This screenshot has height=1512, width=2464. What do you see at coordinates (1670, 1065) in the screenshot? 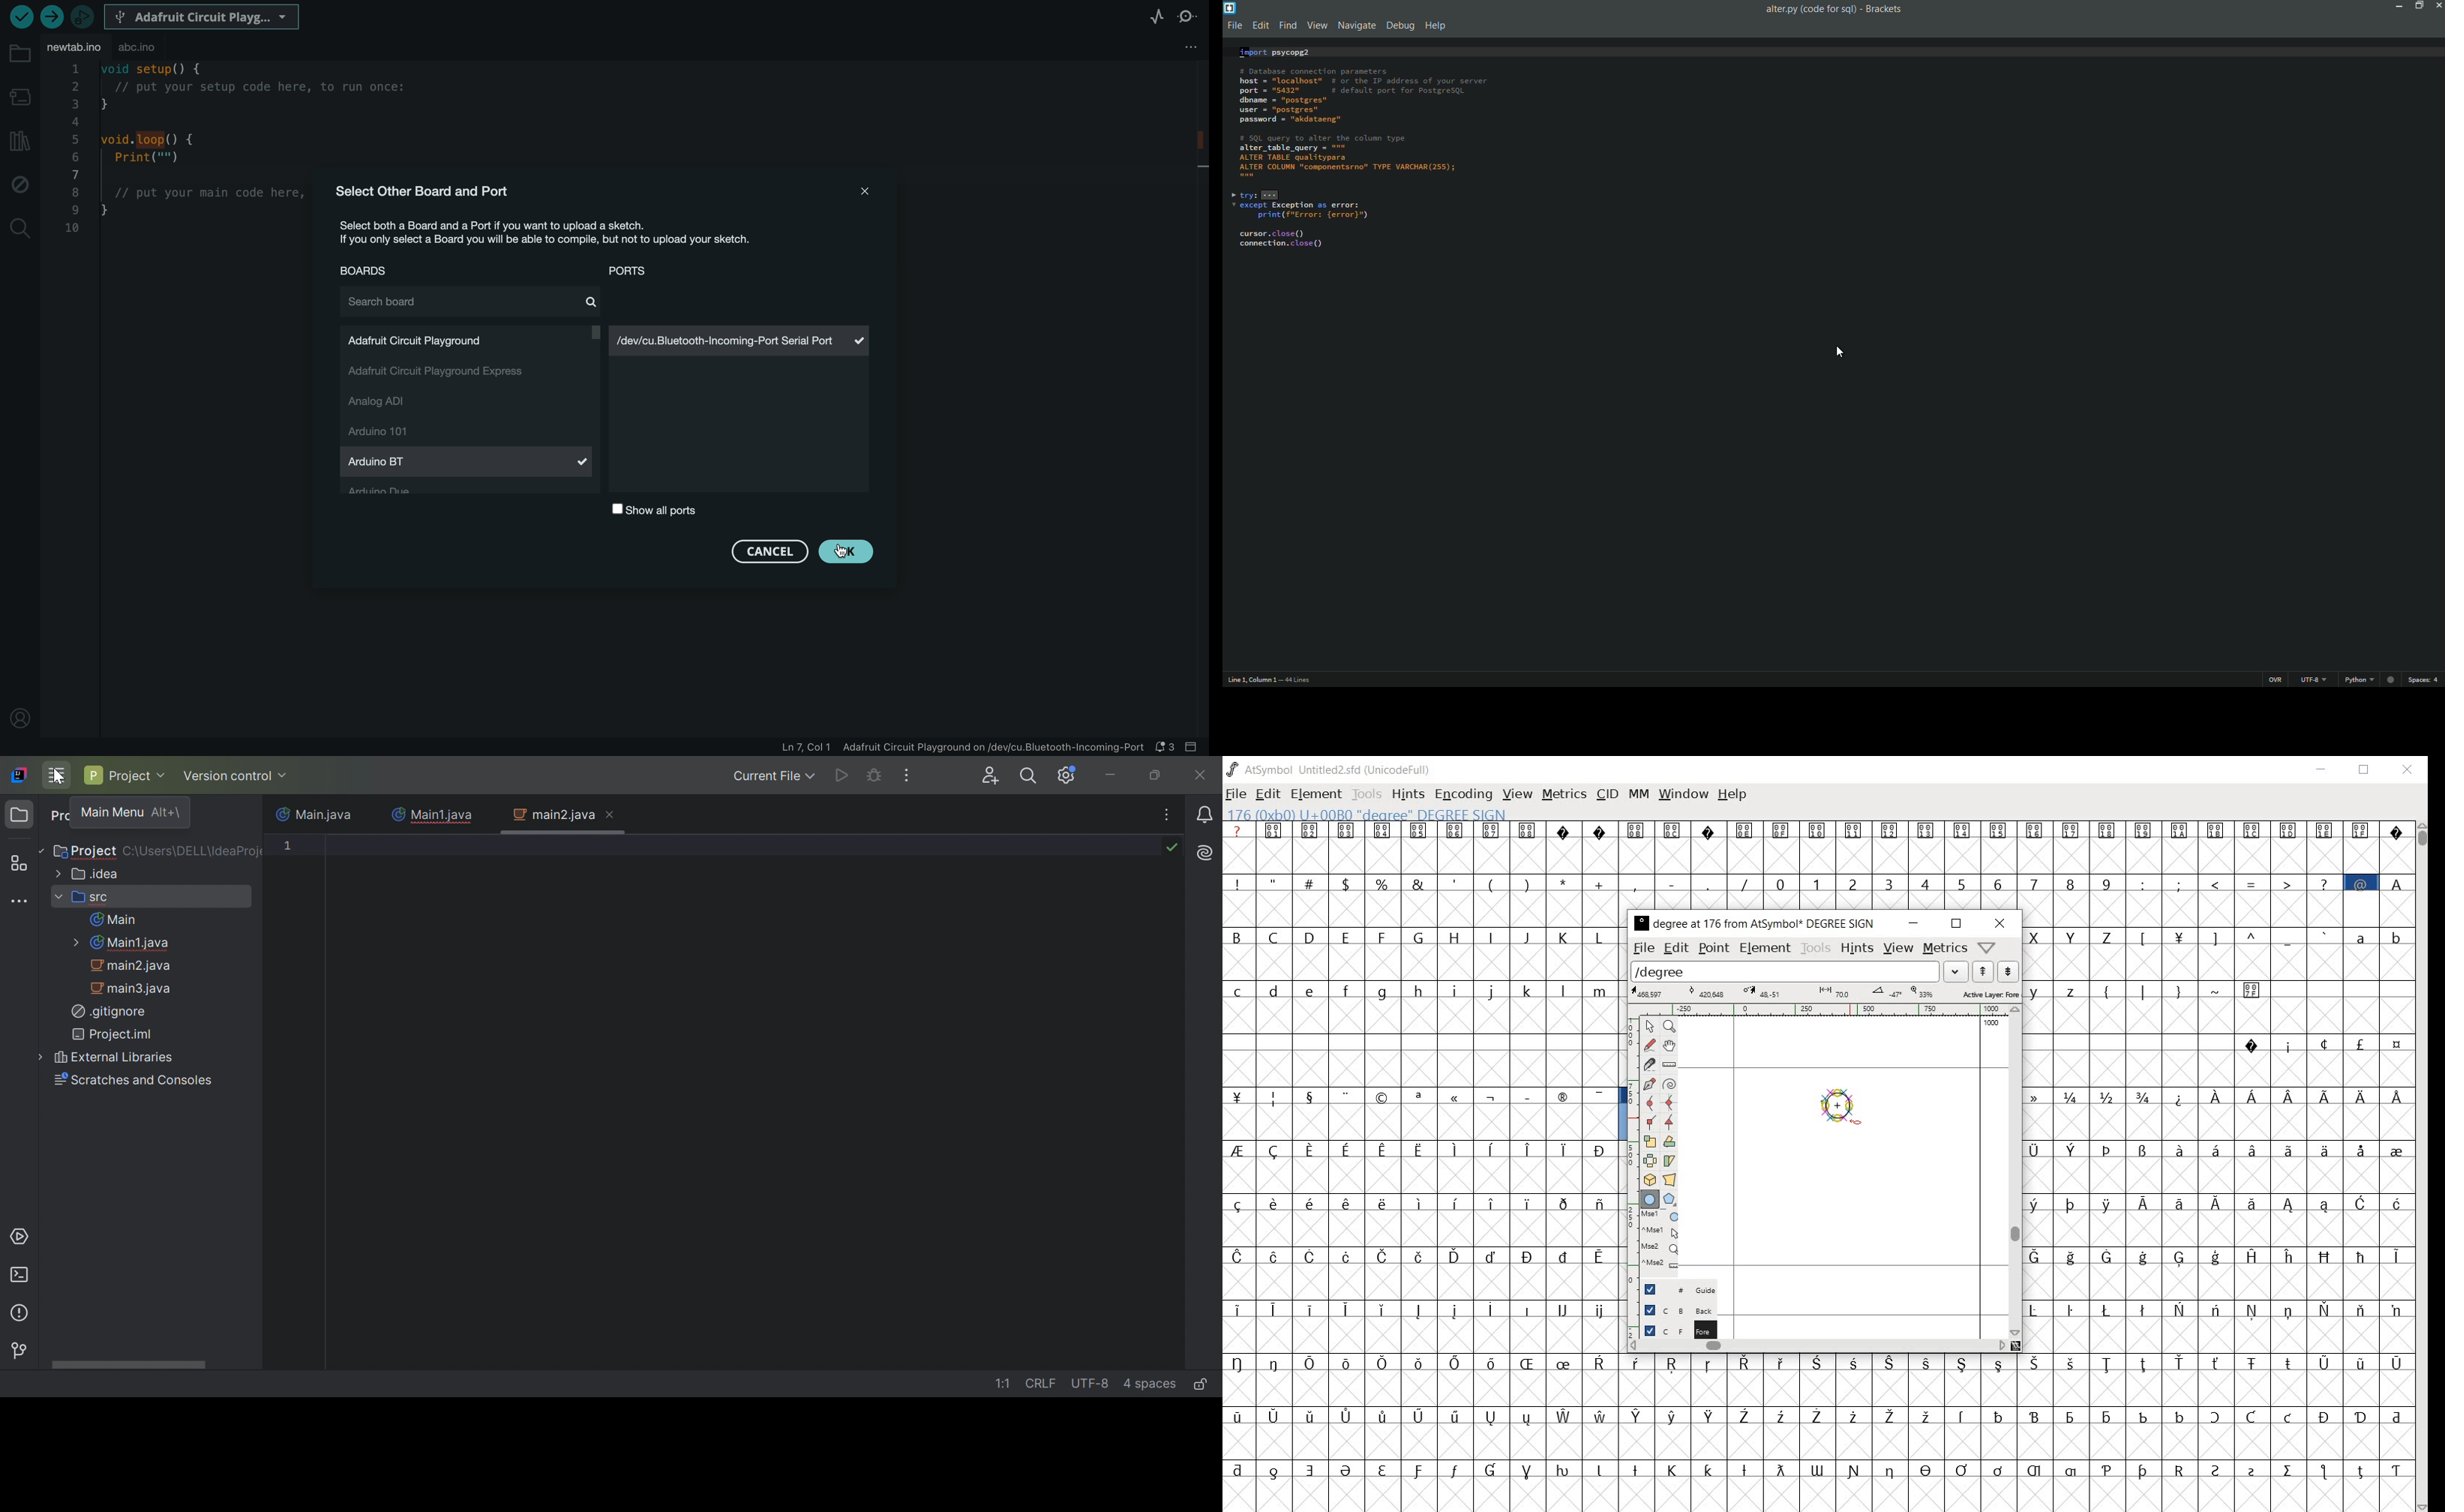
I see `measure a distance, angle between points` at bounding box center [1670, 1065].